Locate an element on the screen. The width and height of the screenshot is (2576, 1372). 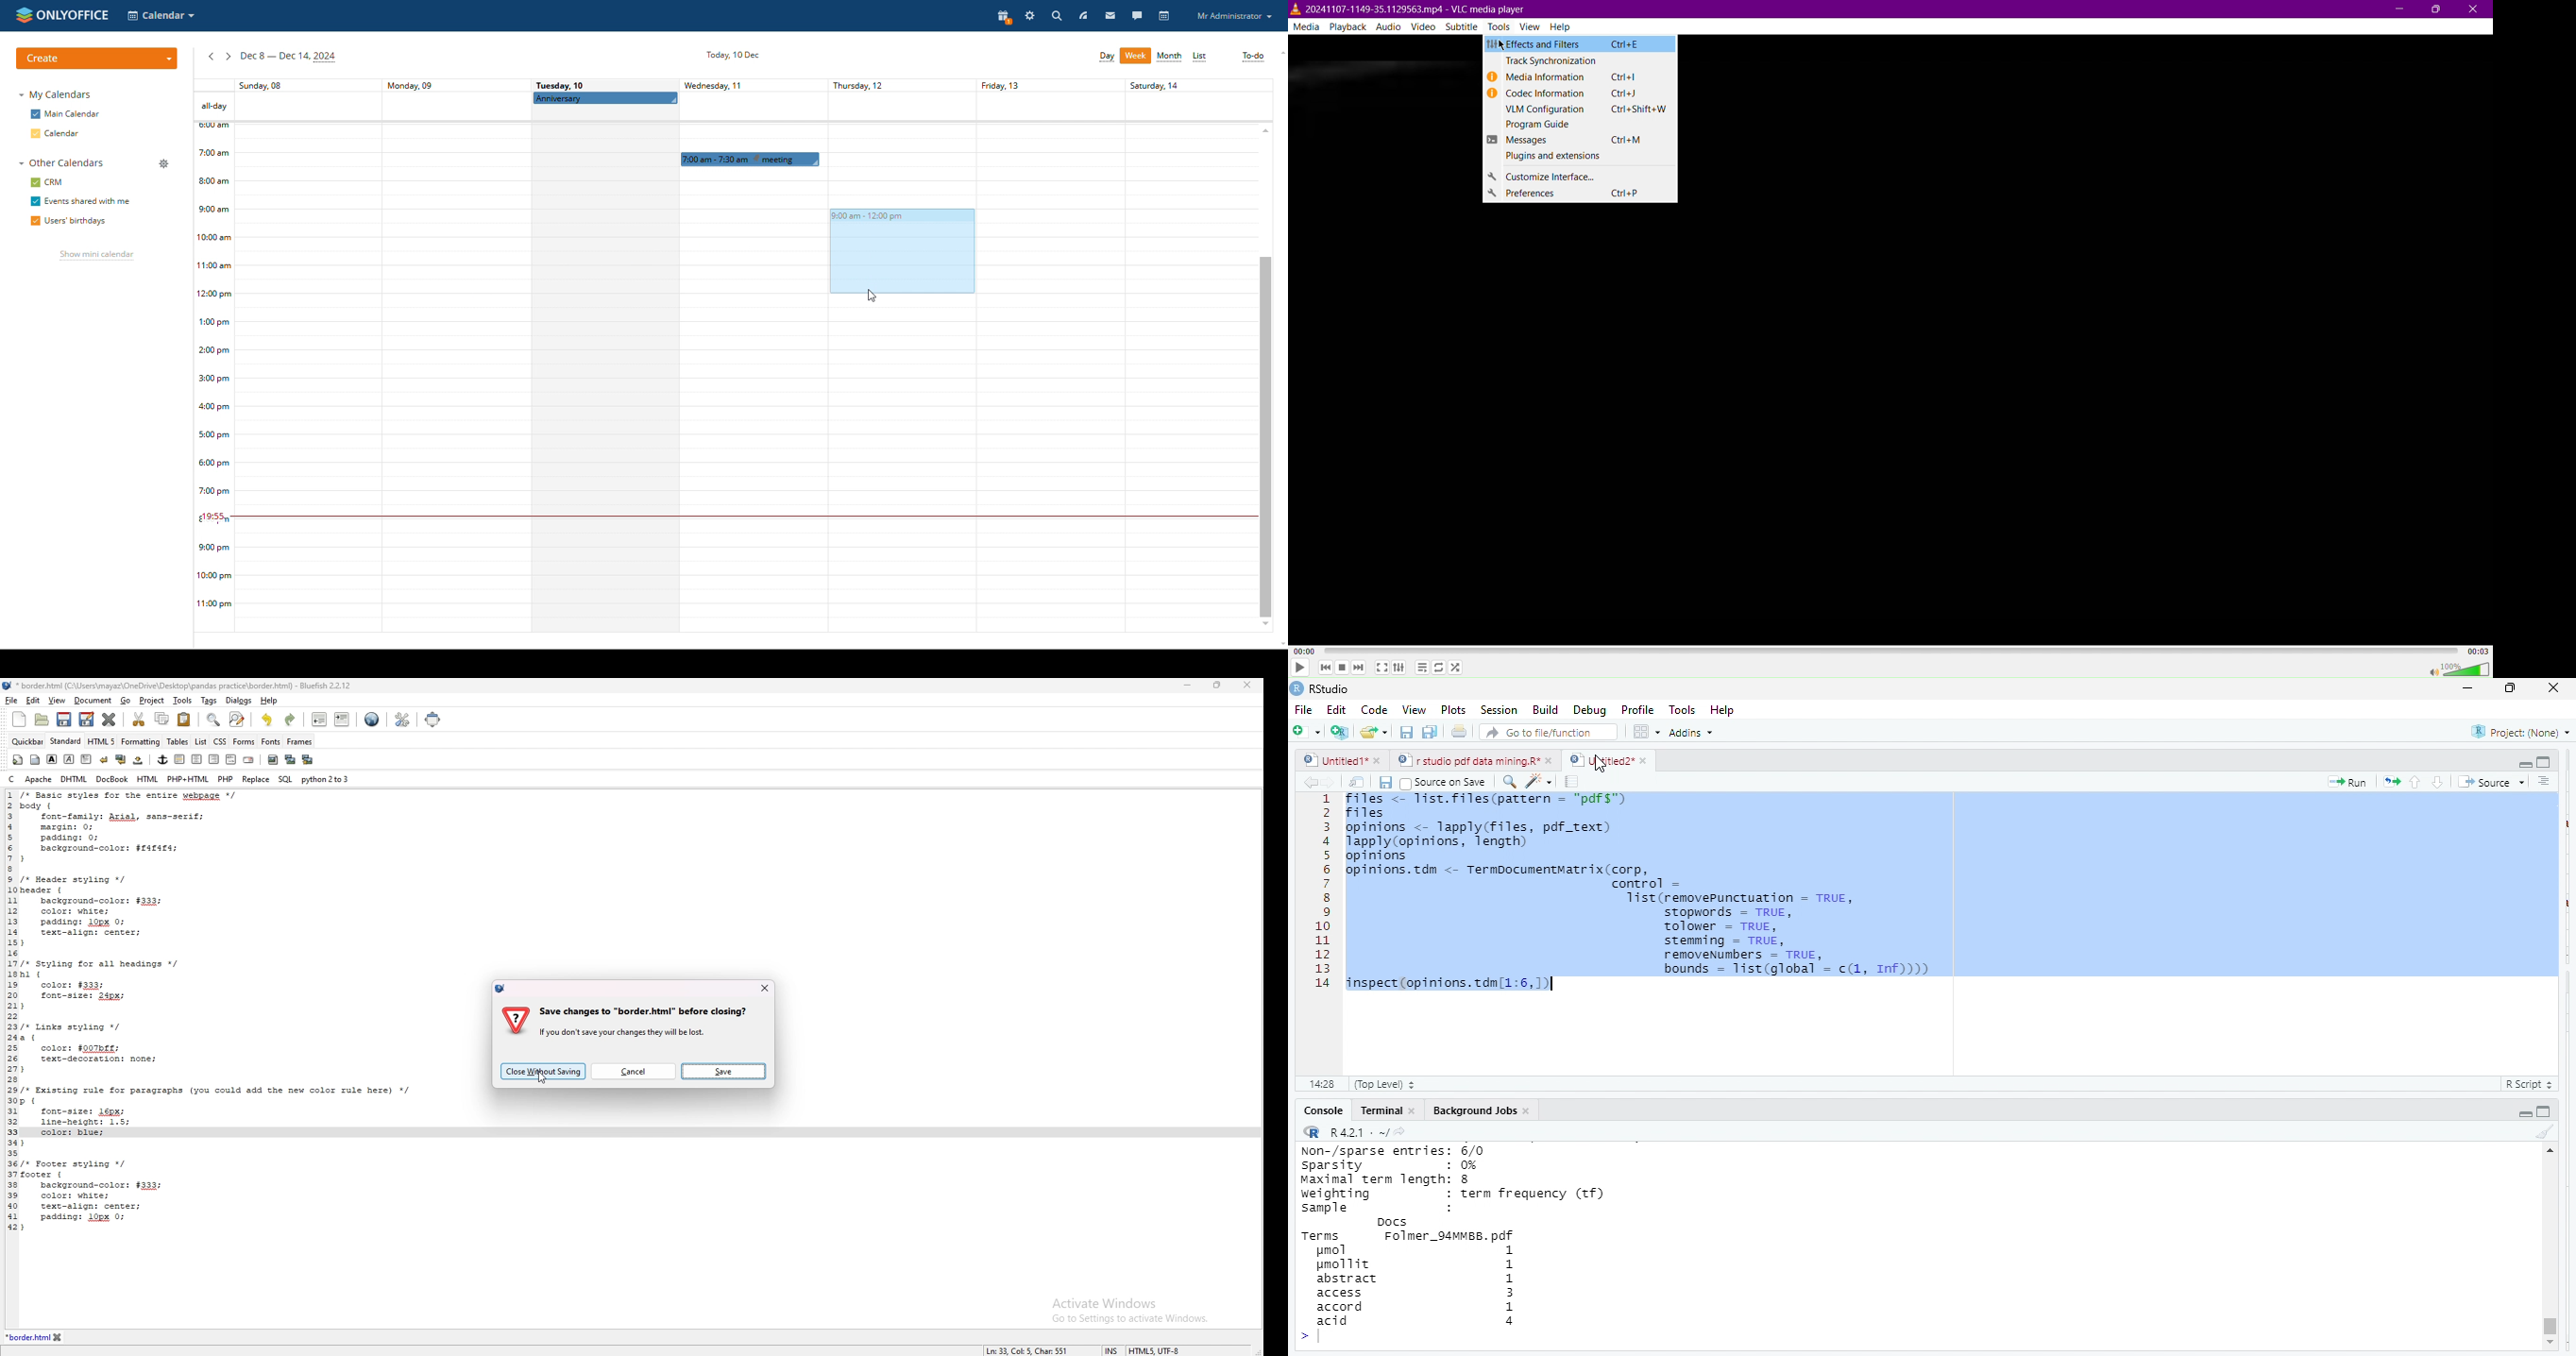
docbook is located at coordinates (112, 780).